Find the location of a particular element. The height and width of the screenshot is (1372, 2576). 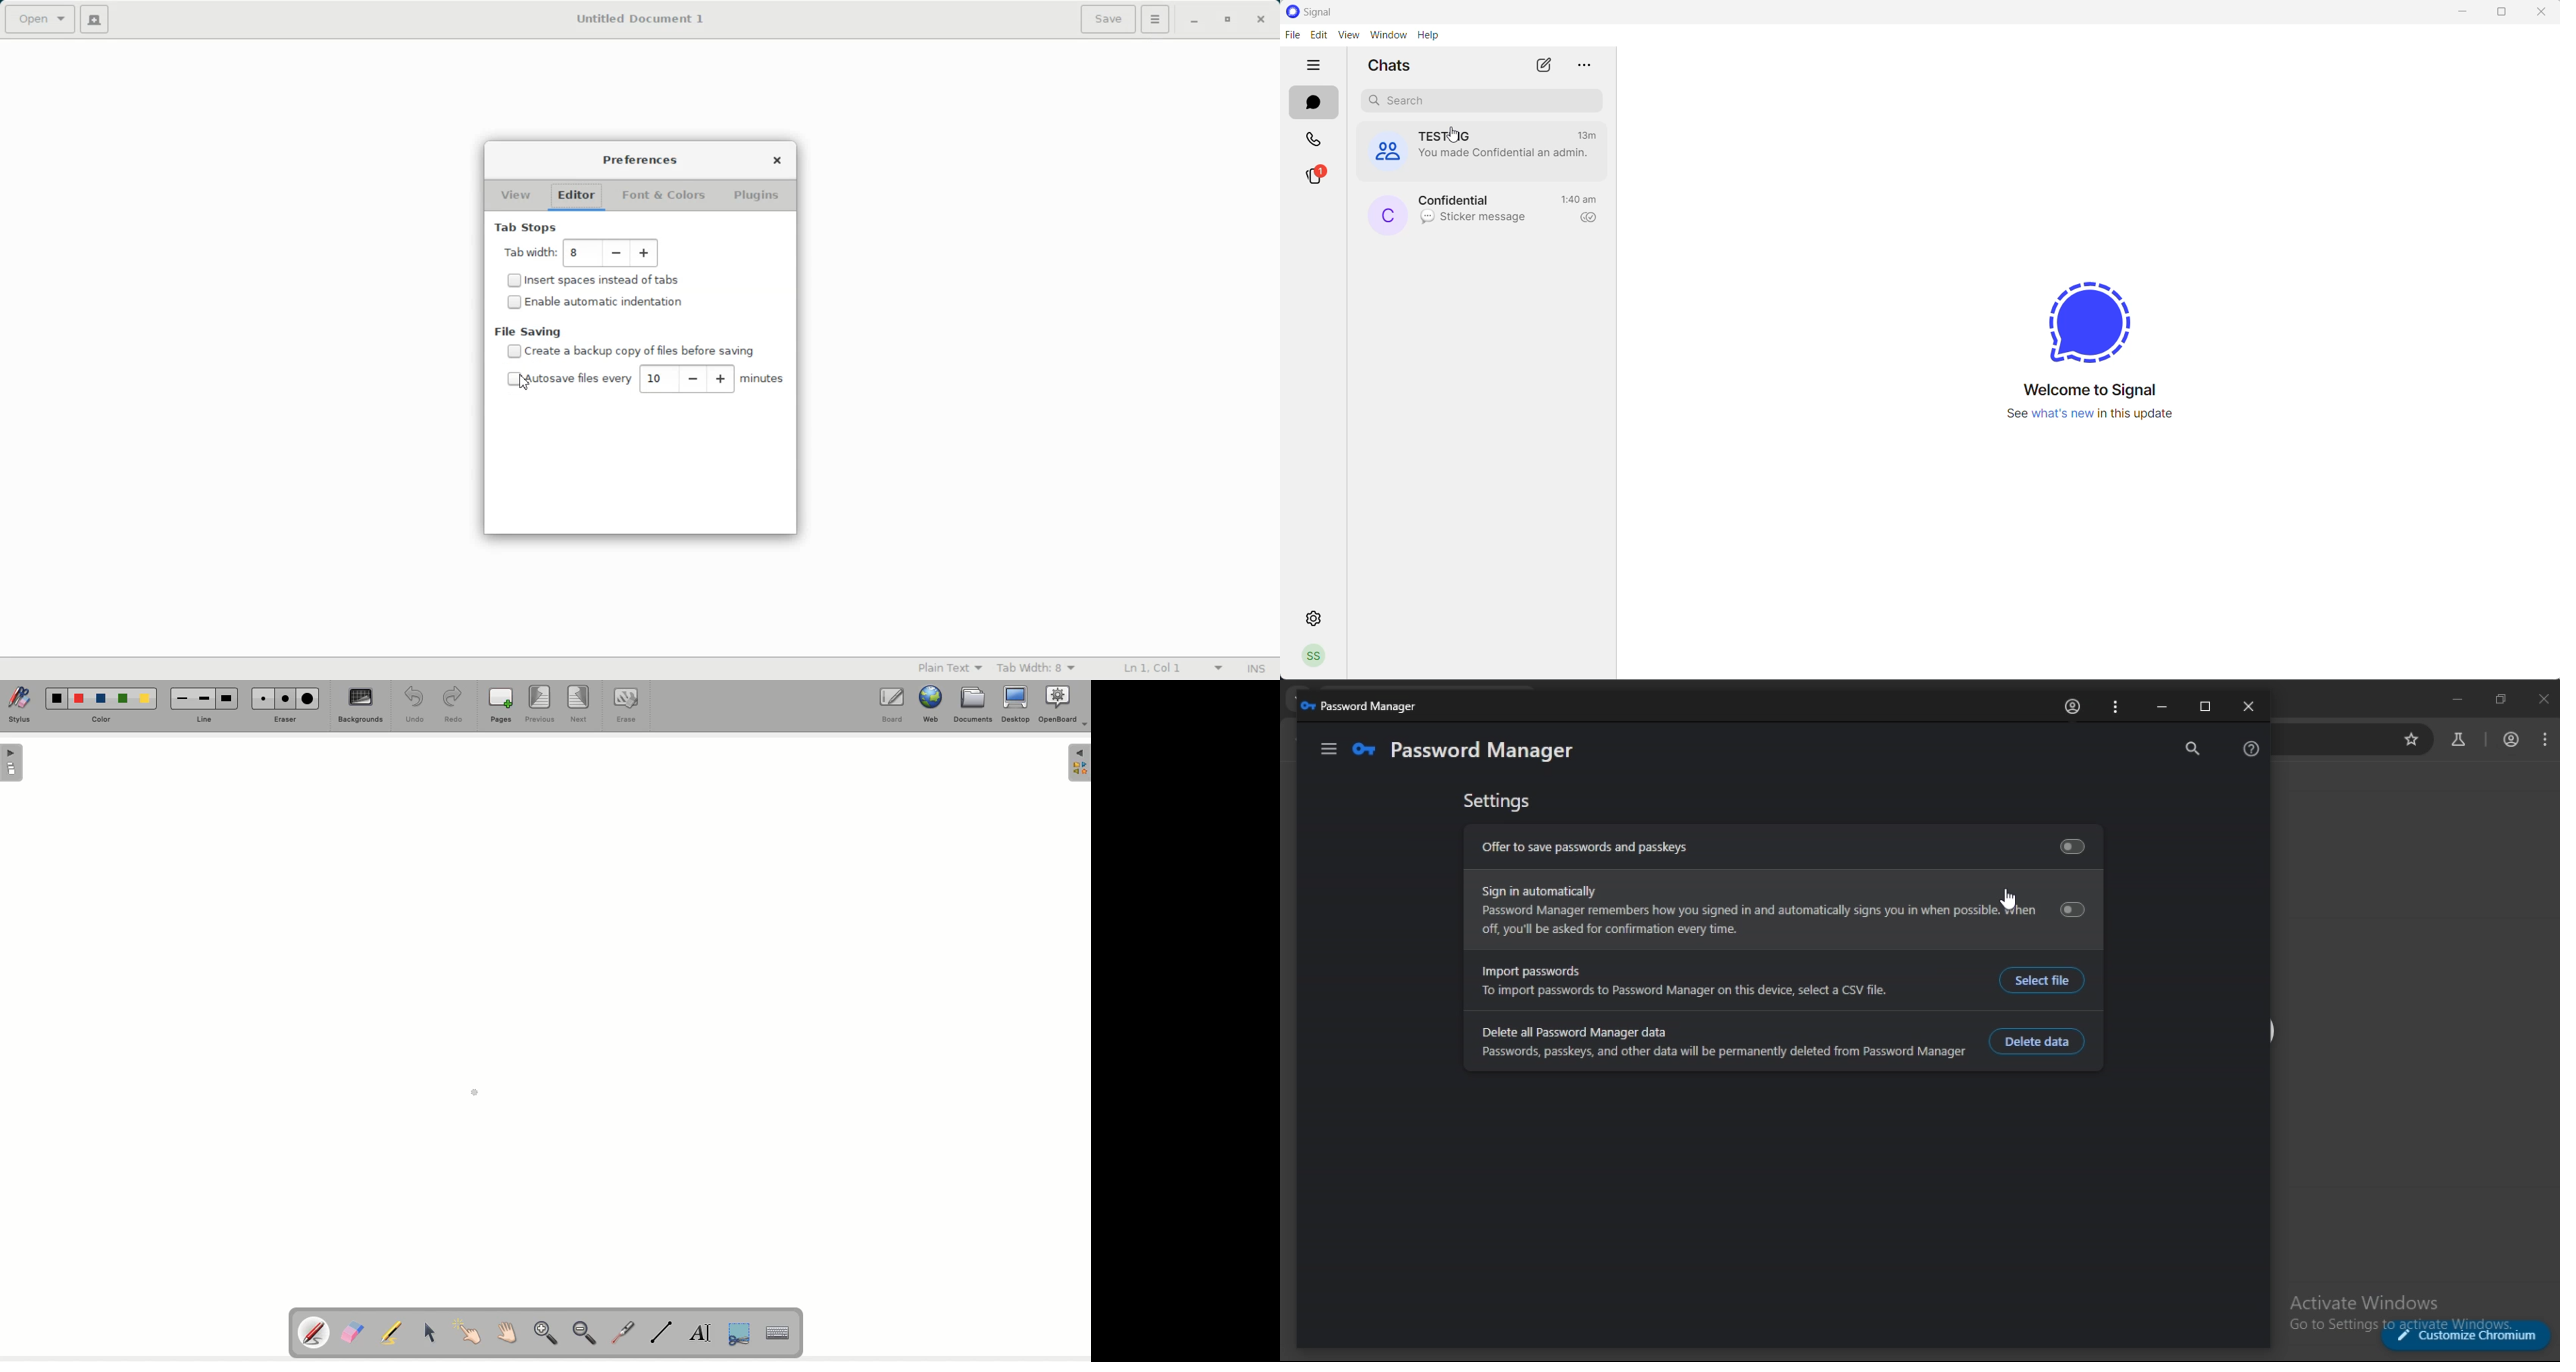

(un)check Insert spaces instead of tabs is located at coordinates (597, 281).